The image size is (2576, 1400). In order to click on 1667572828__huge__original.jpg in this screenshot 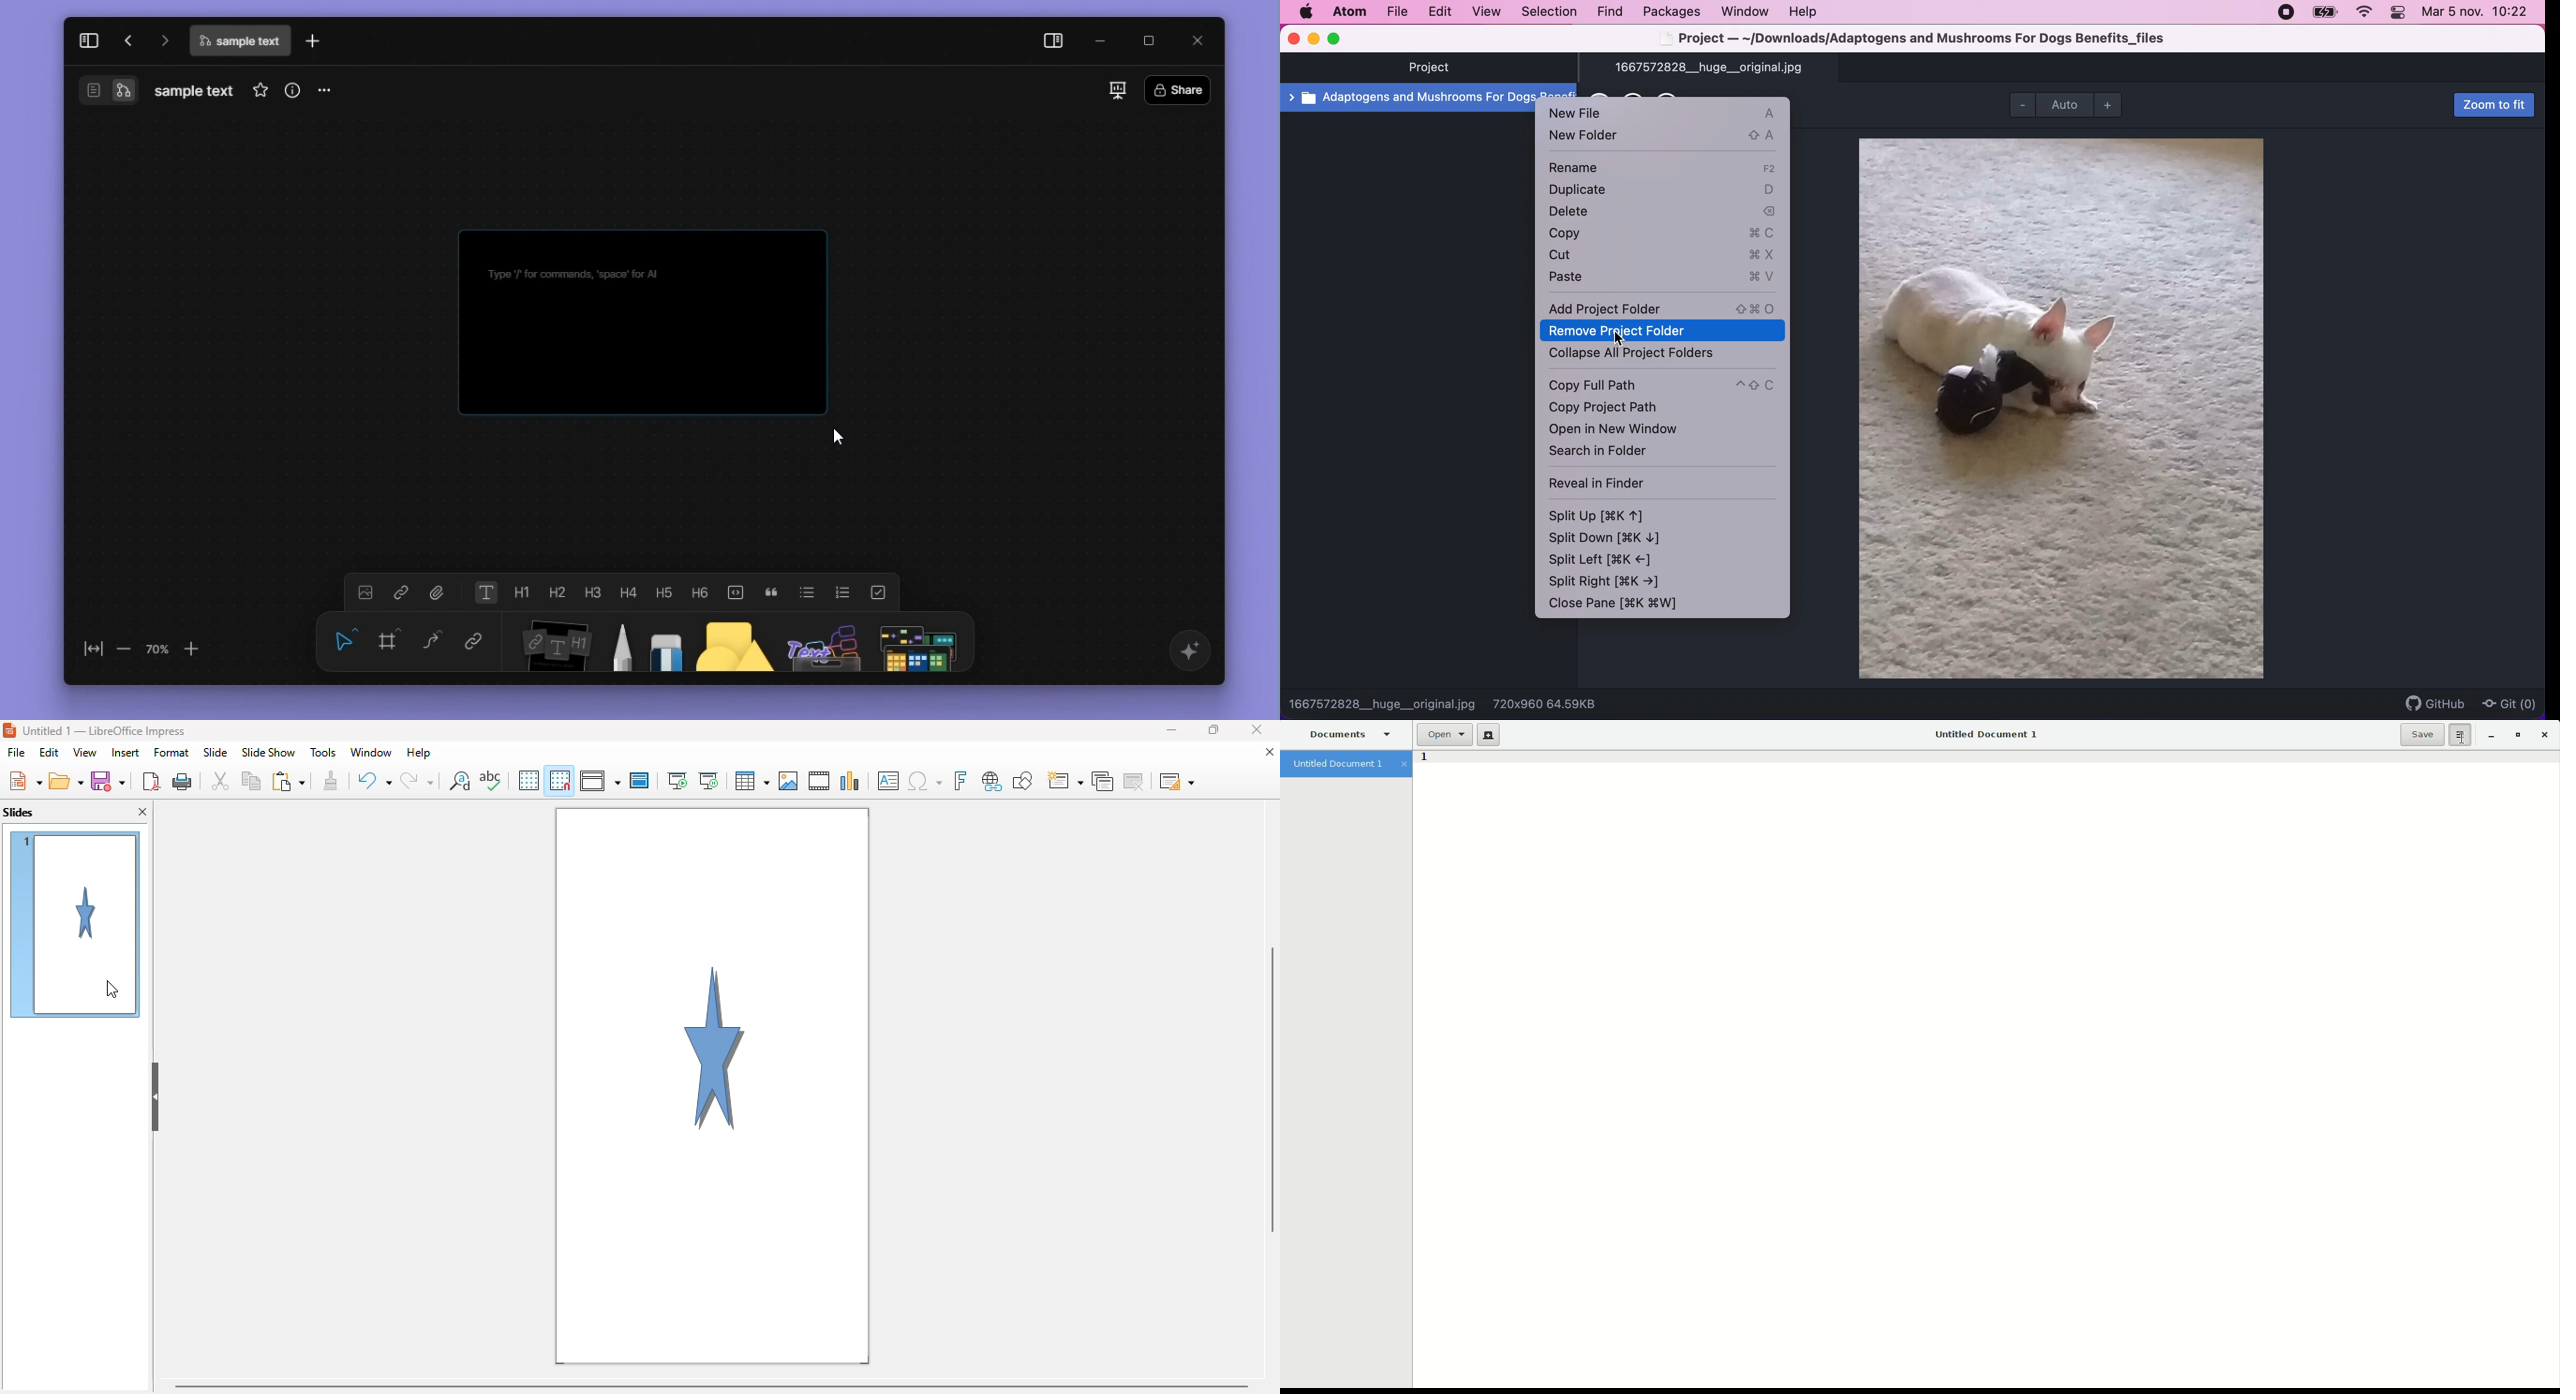, I will do `click(1383, 703)`.